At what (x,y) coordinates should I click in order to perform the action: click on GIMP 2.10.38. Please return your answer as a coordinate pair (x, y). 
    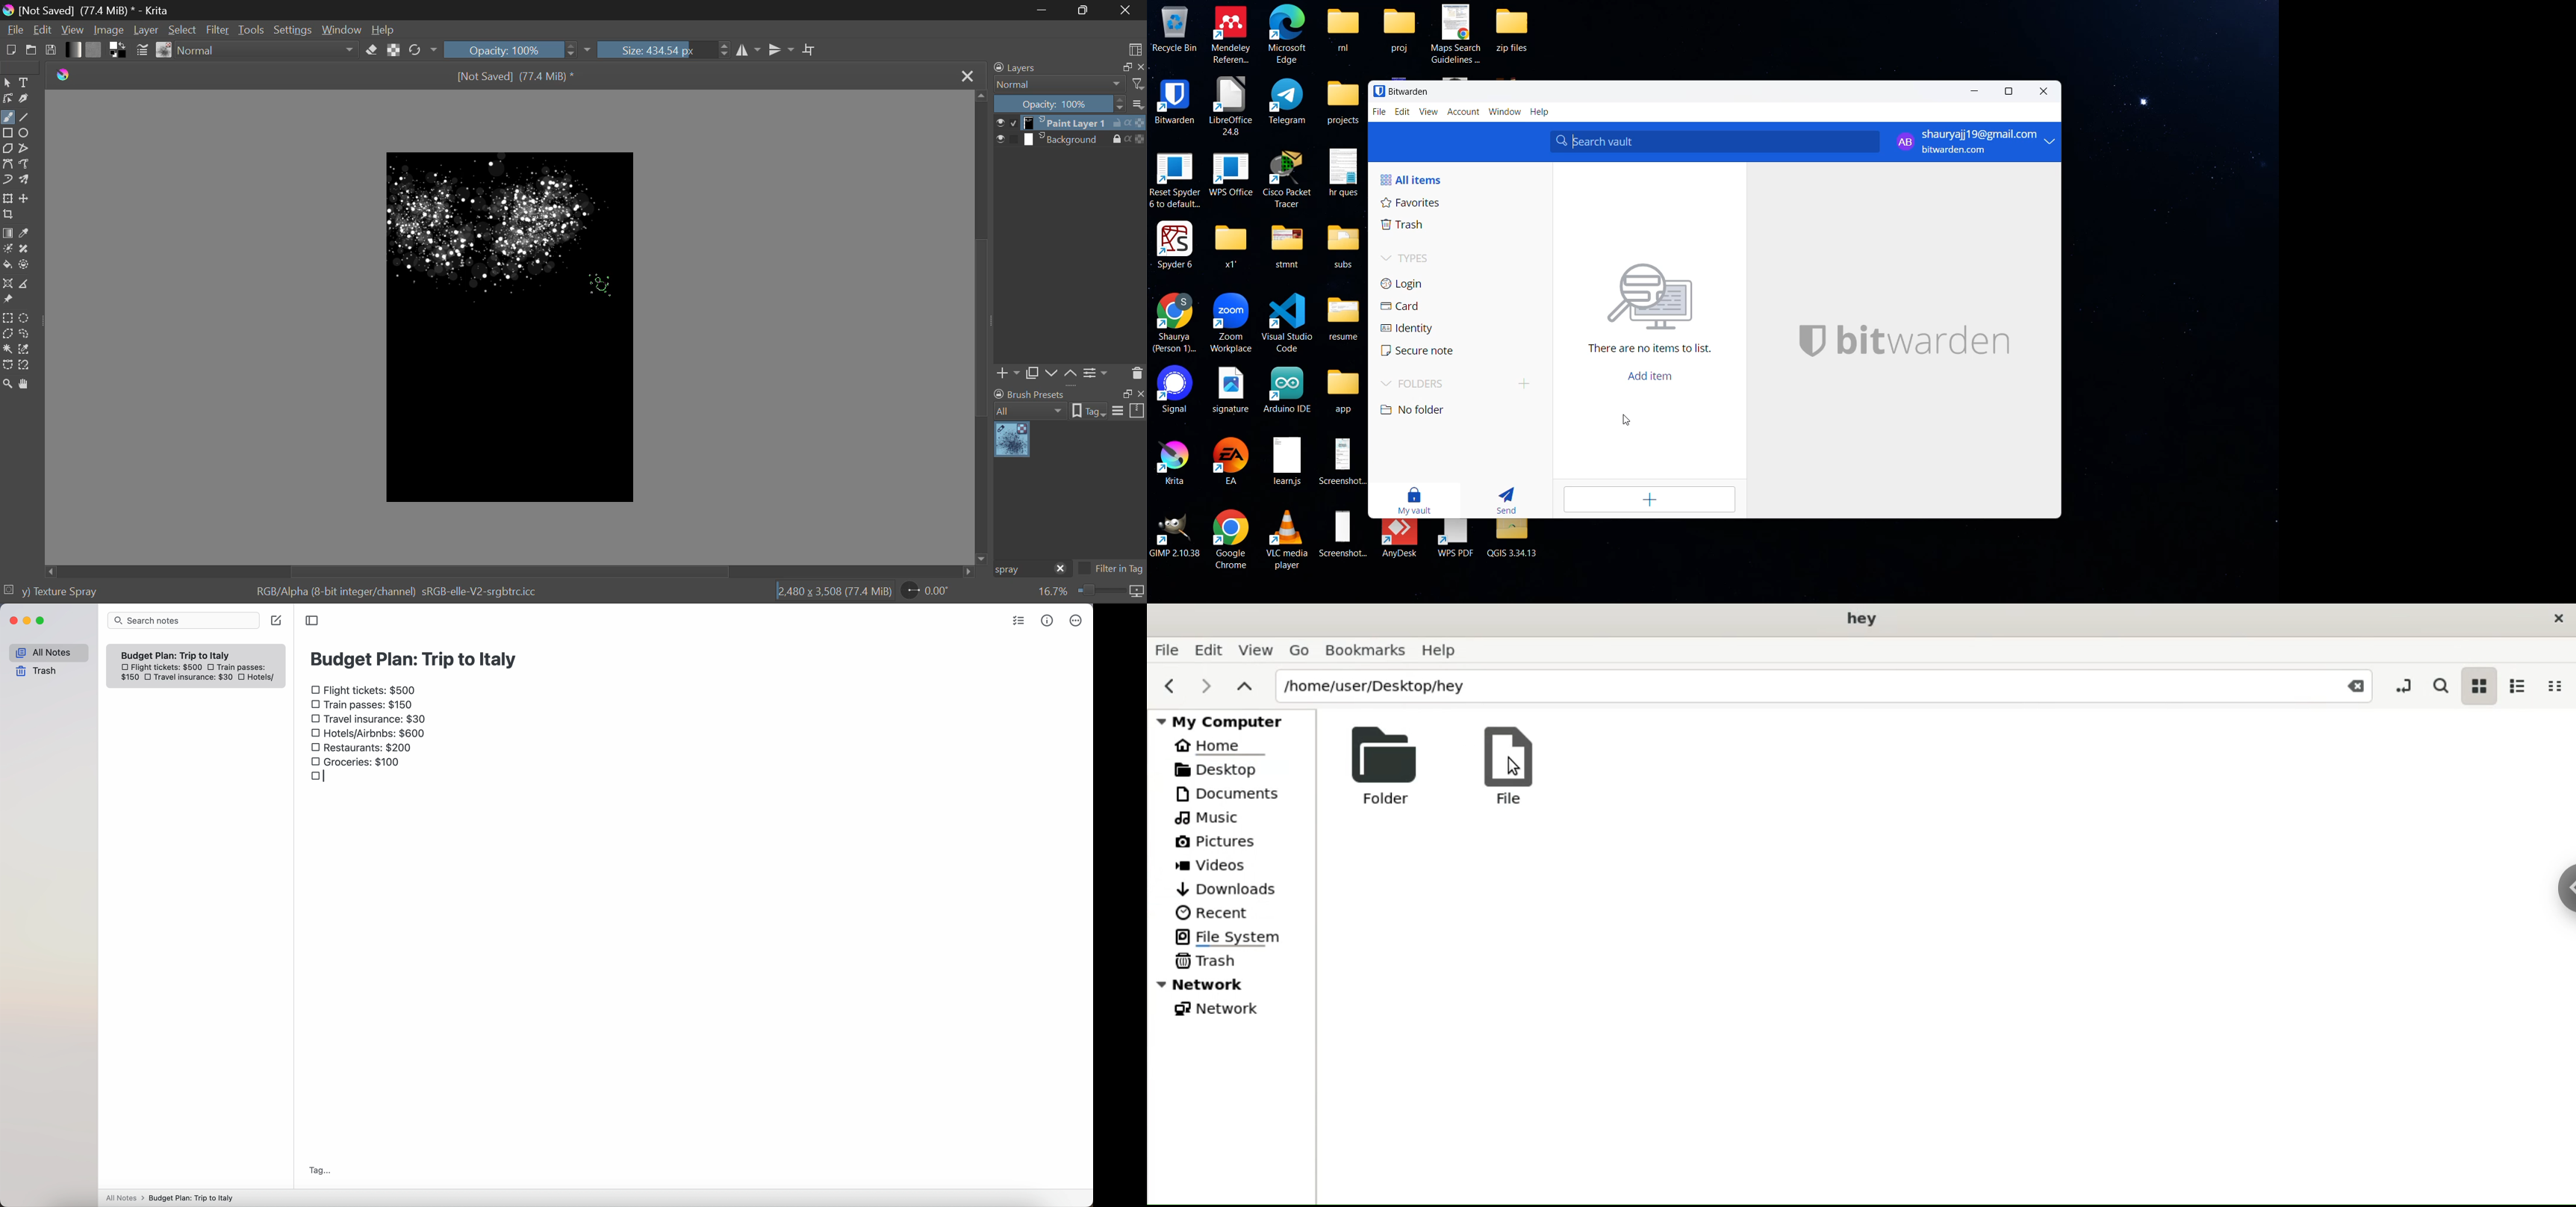
    Looking at the image, I should click on (1176, 534).